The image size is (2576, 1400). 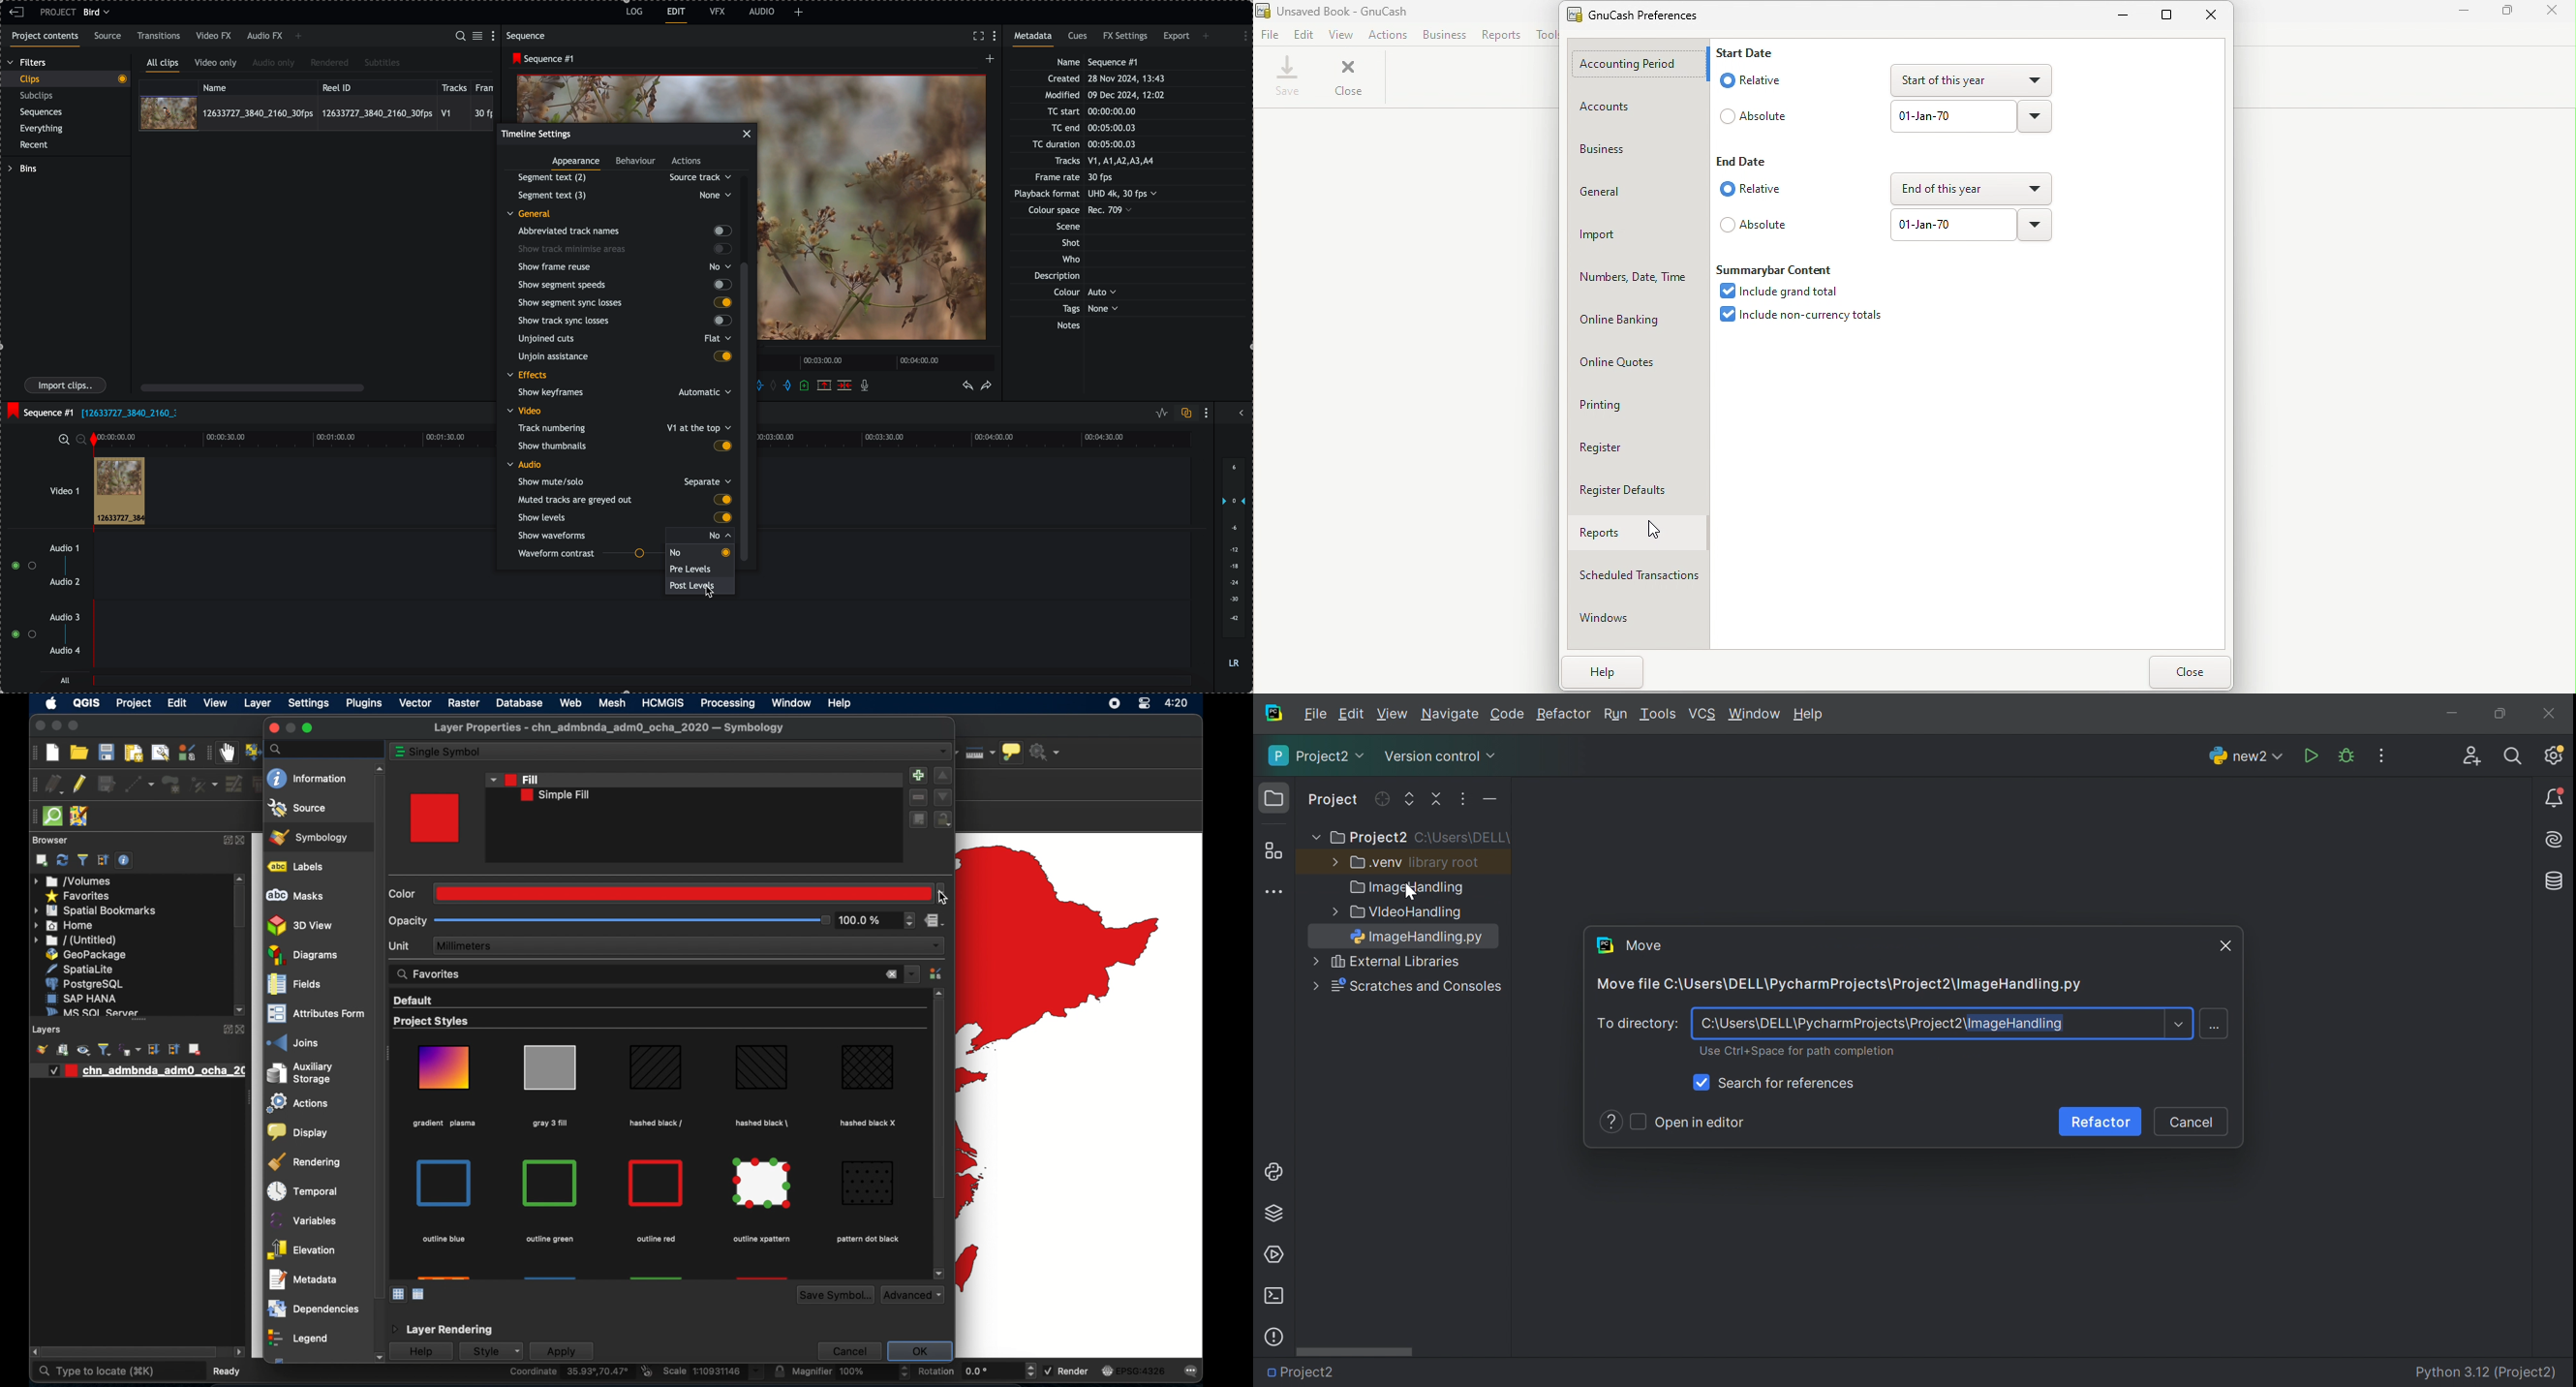 What do you see at coordinates (297, 1339) in the screenshot?
I see `legend` at bounding box center [297, 1339].